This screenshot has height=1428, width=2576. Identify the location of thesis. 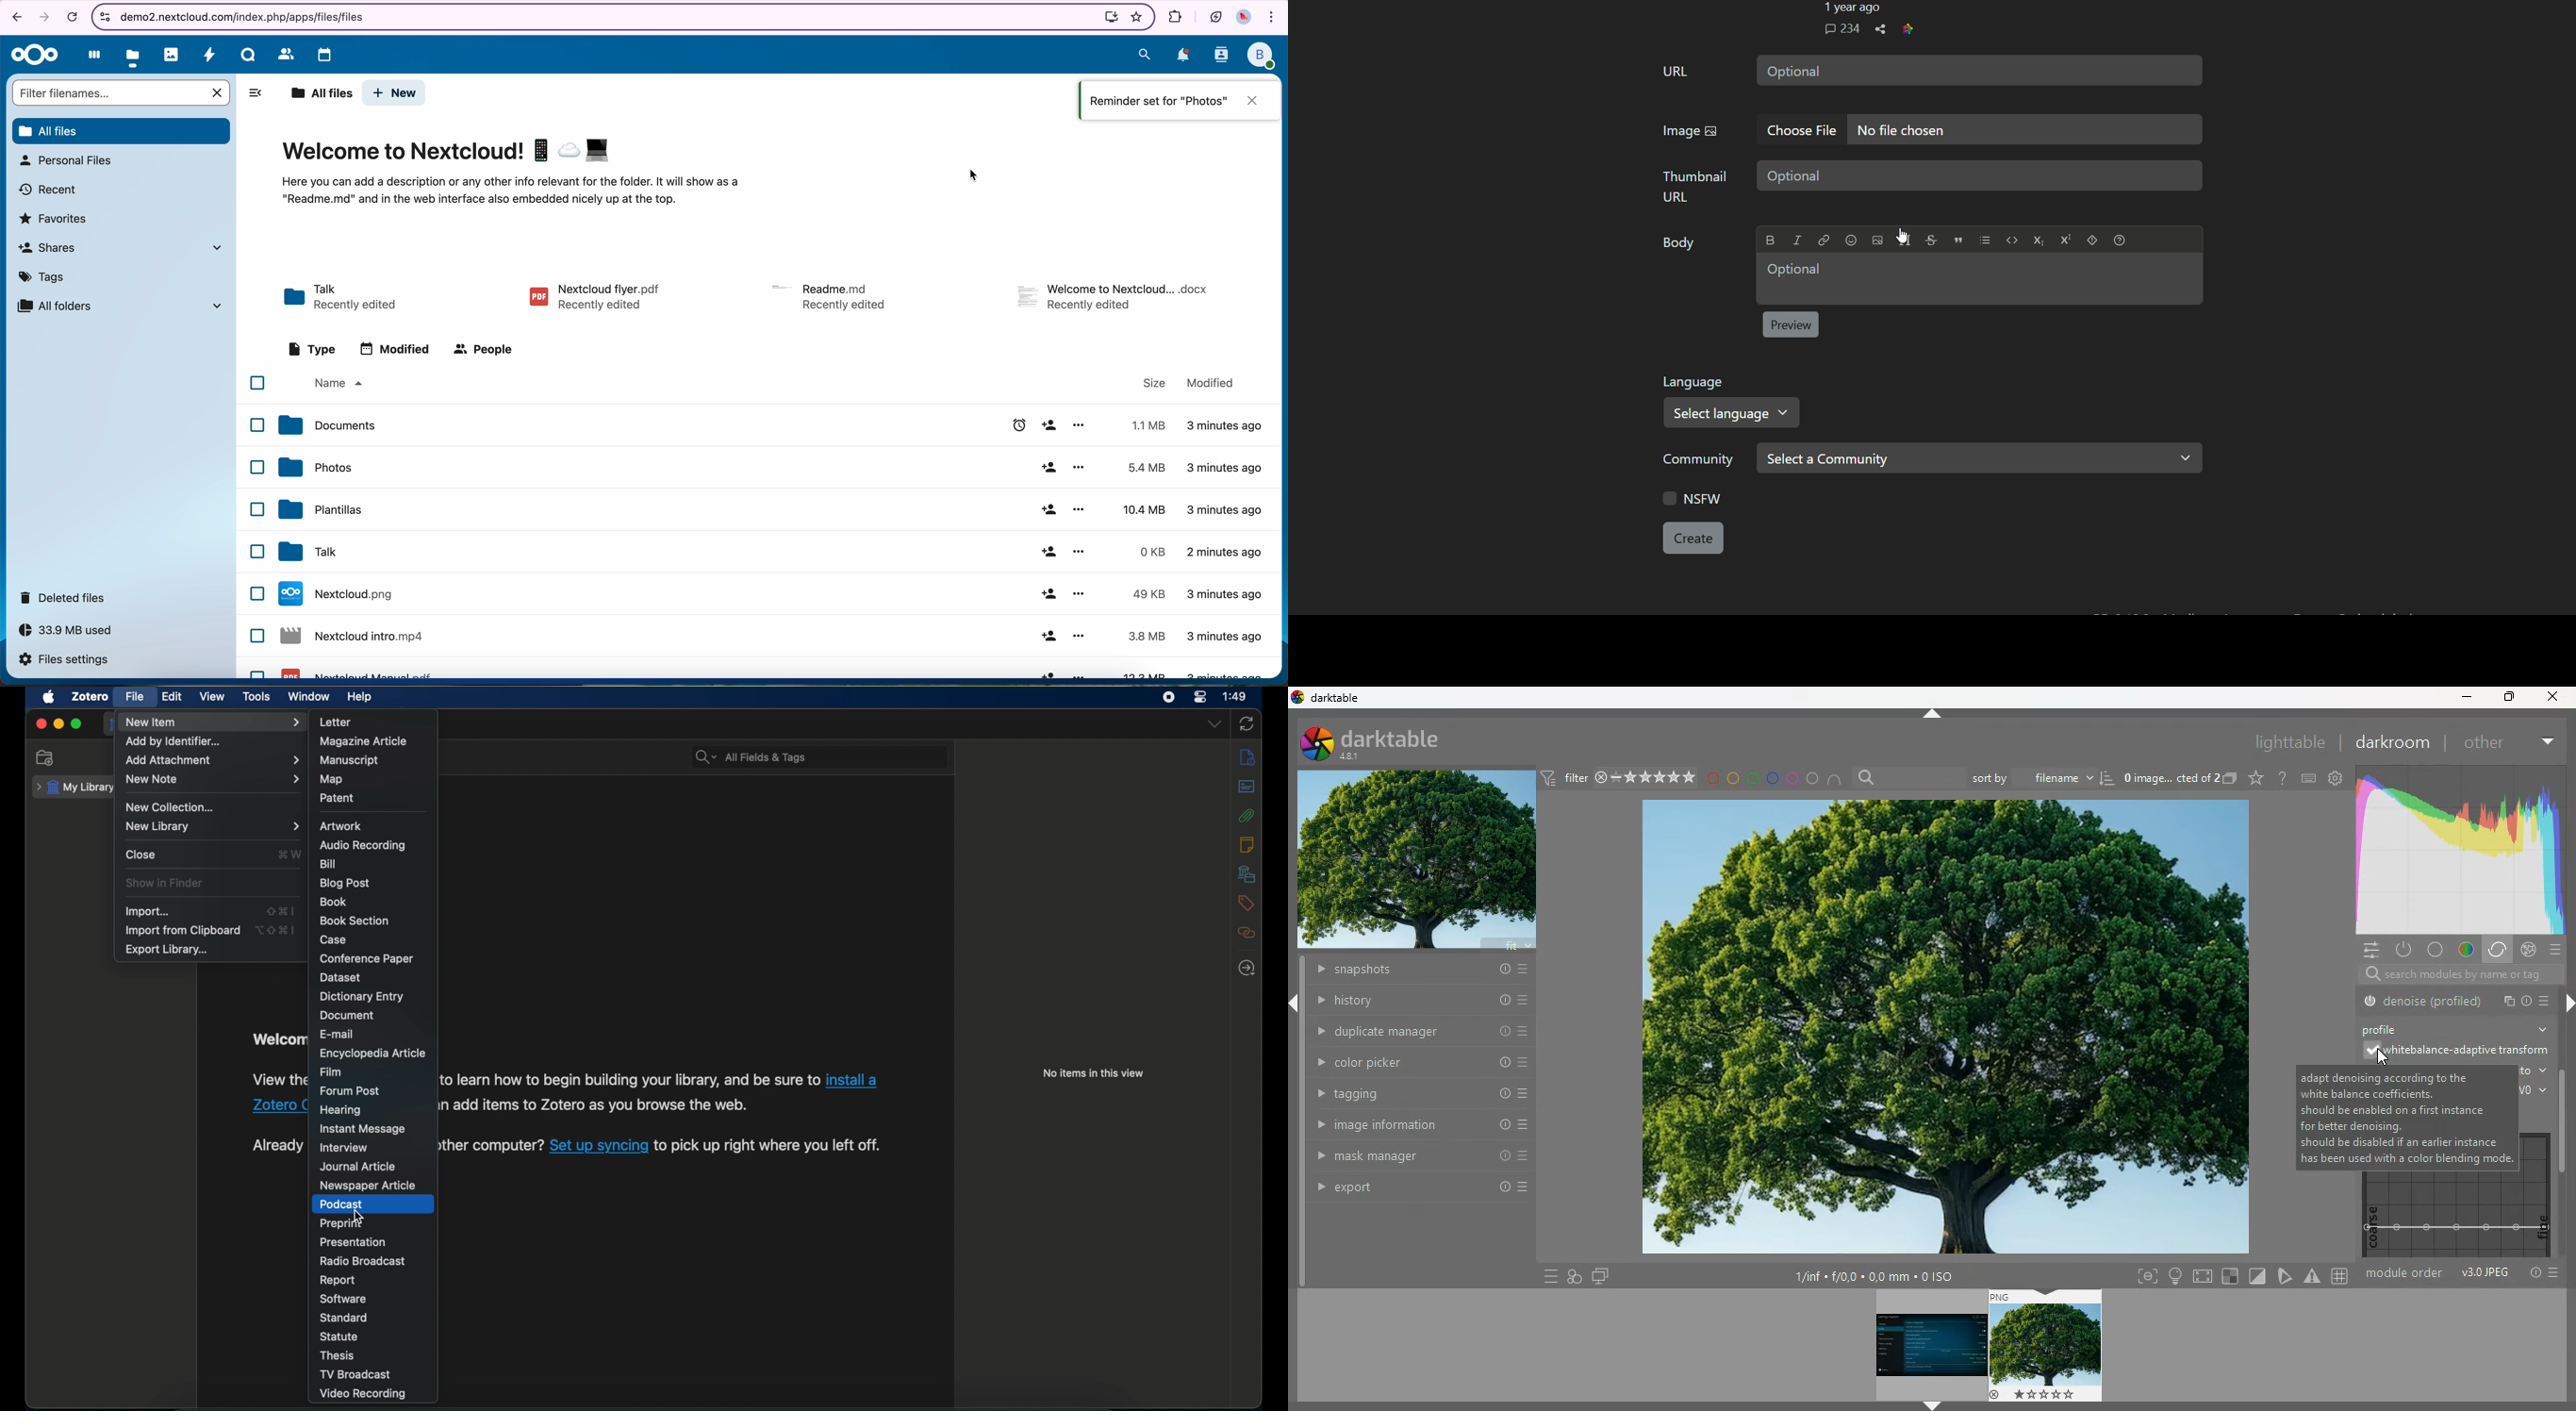
(339, 1355).